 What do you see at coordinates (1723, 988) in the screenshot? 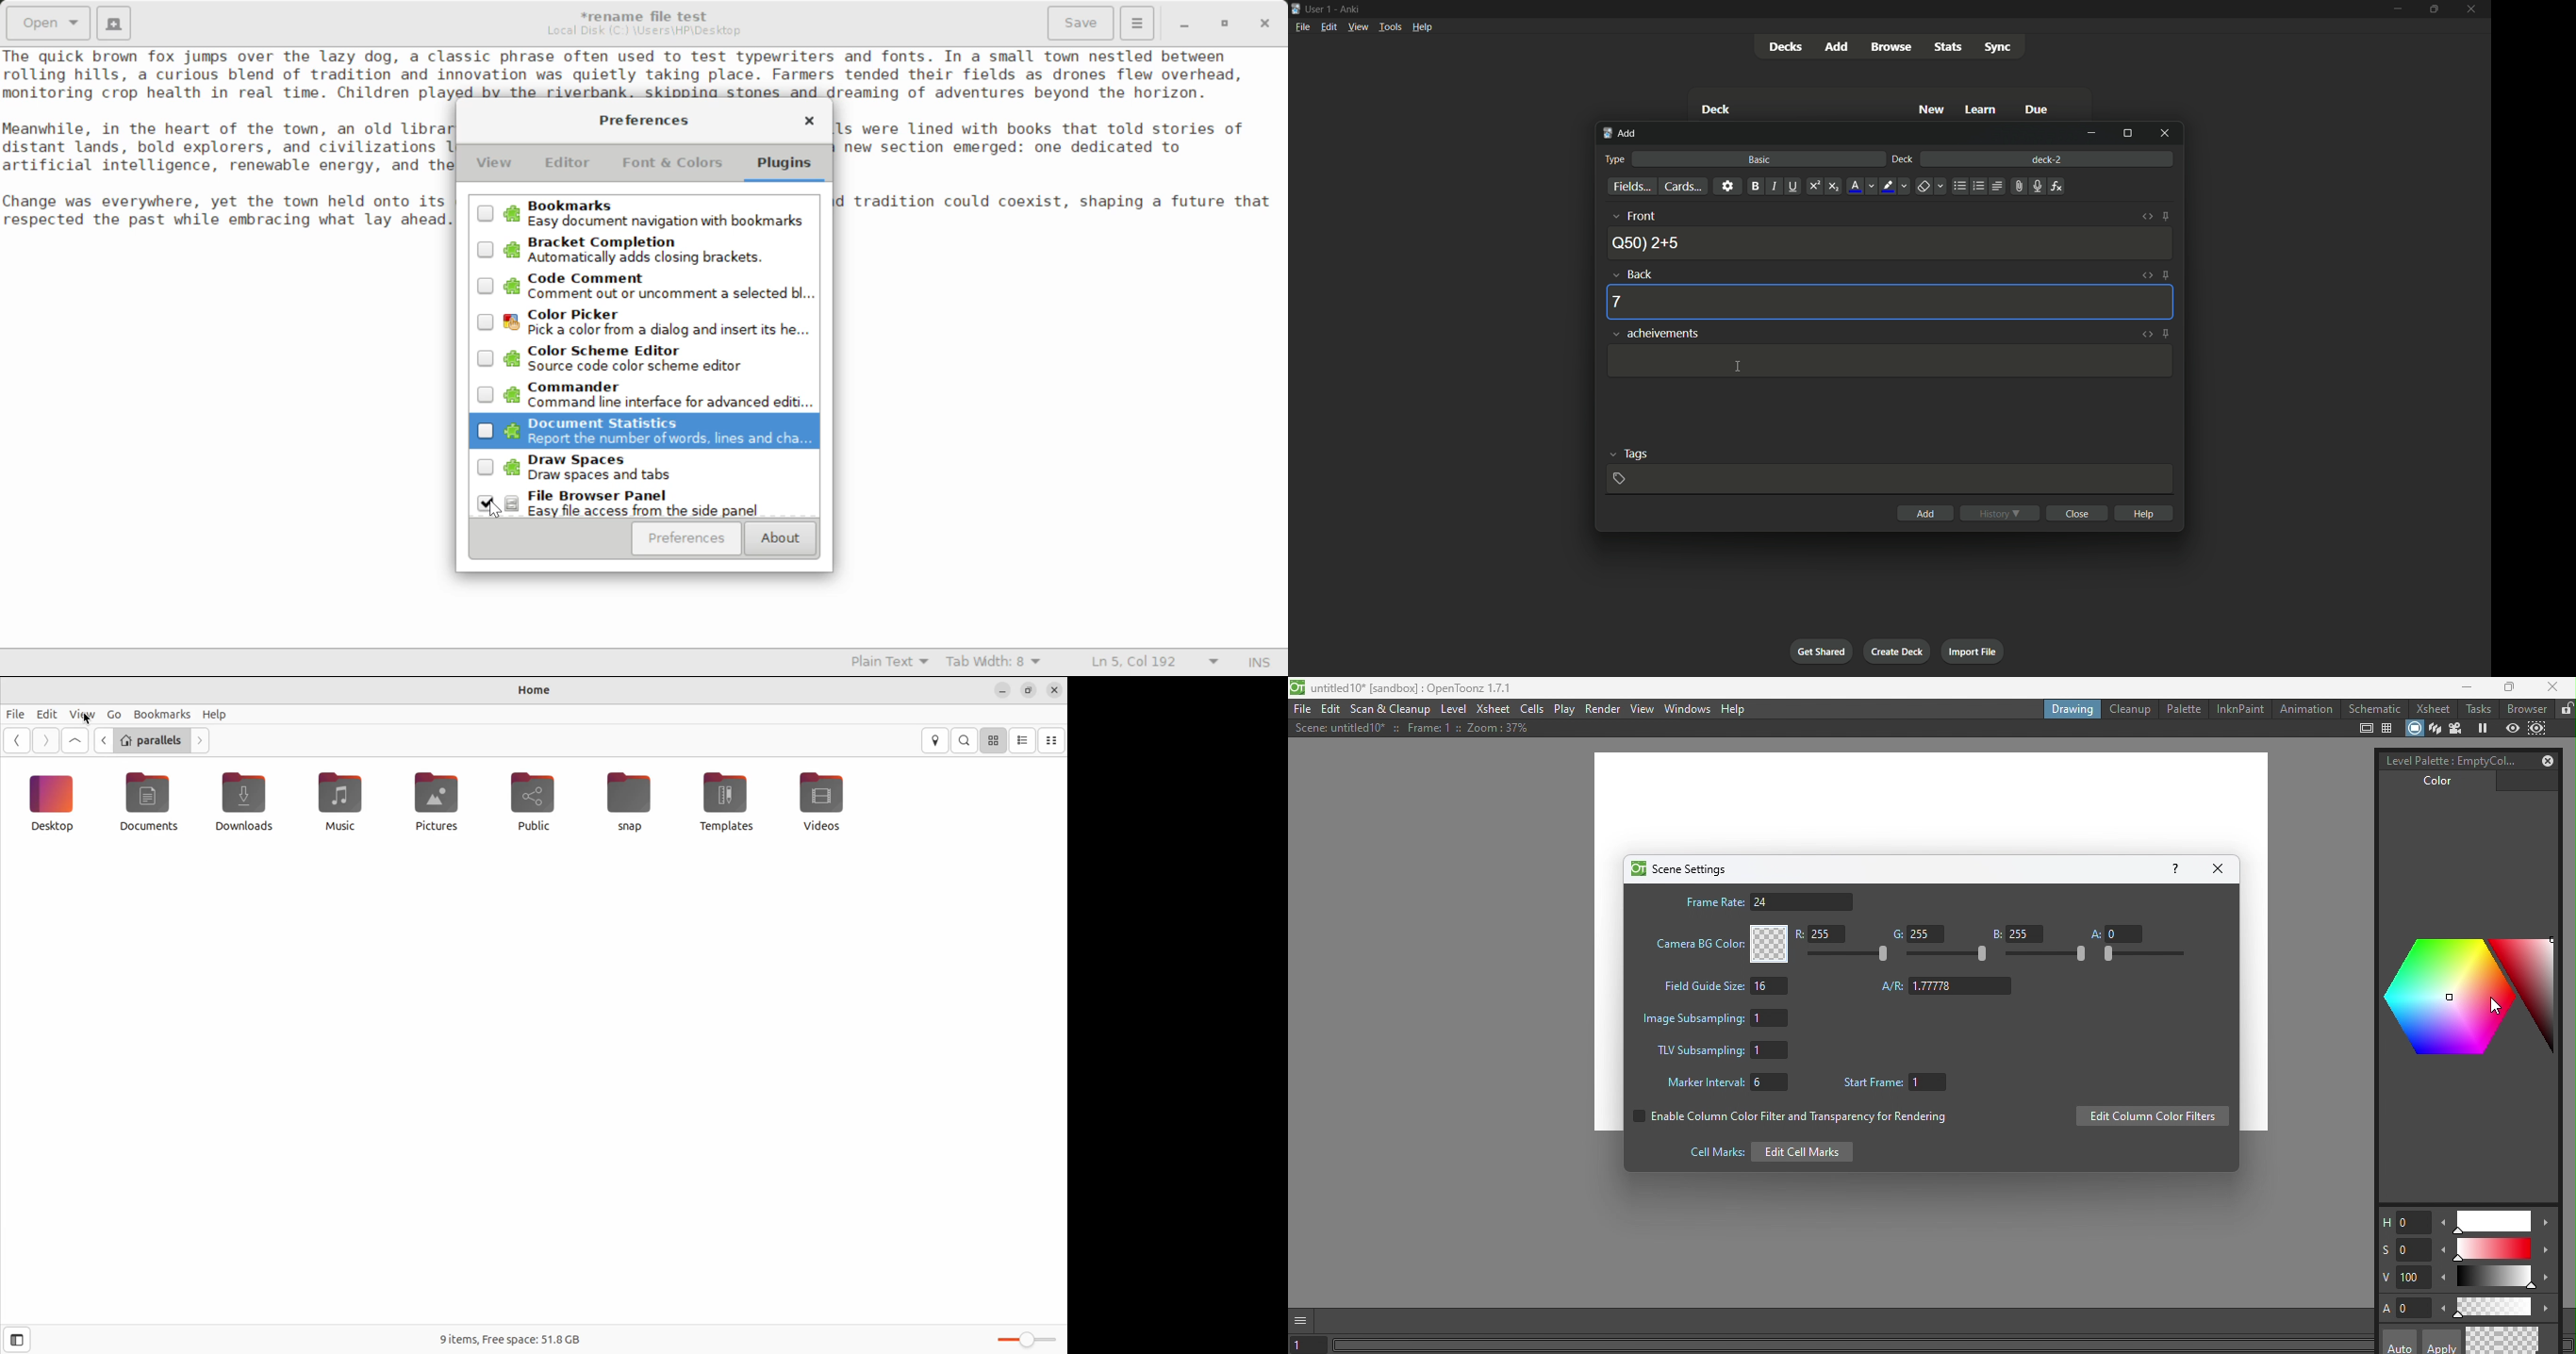
I see `Field guide size` at bounding box center [1723, 988].